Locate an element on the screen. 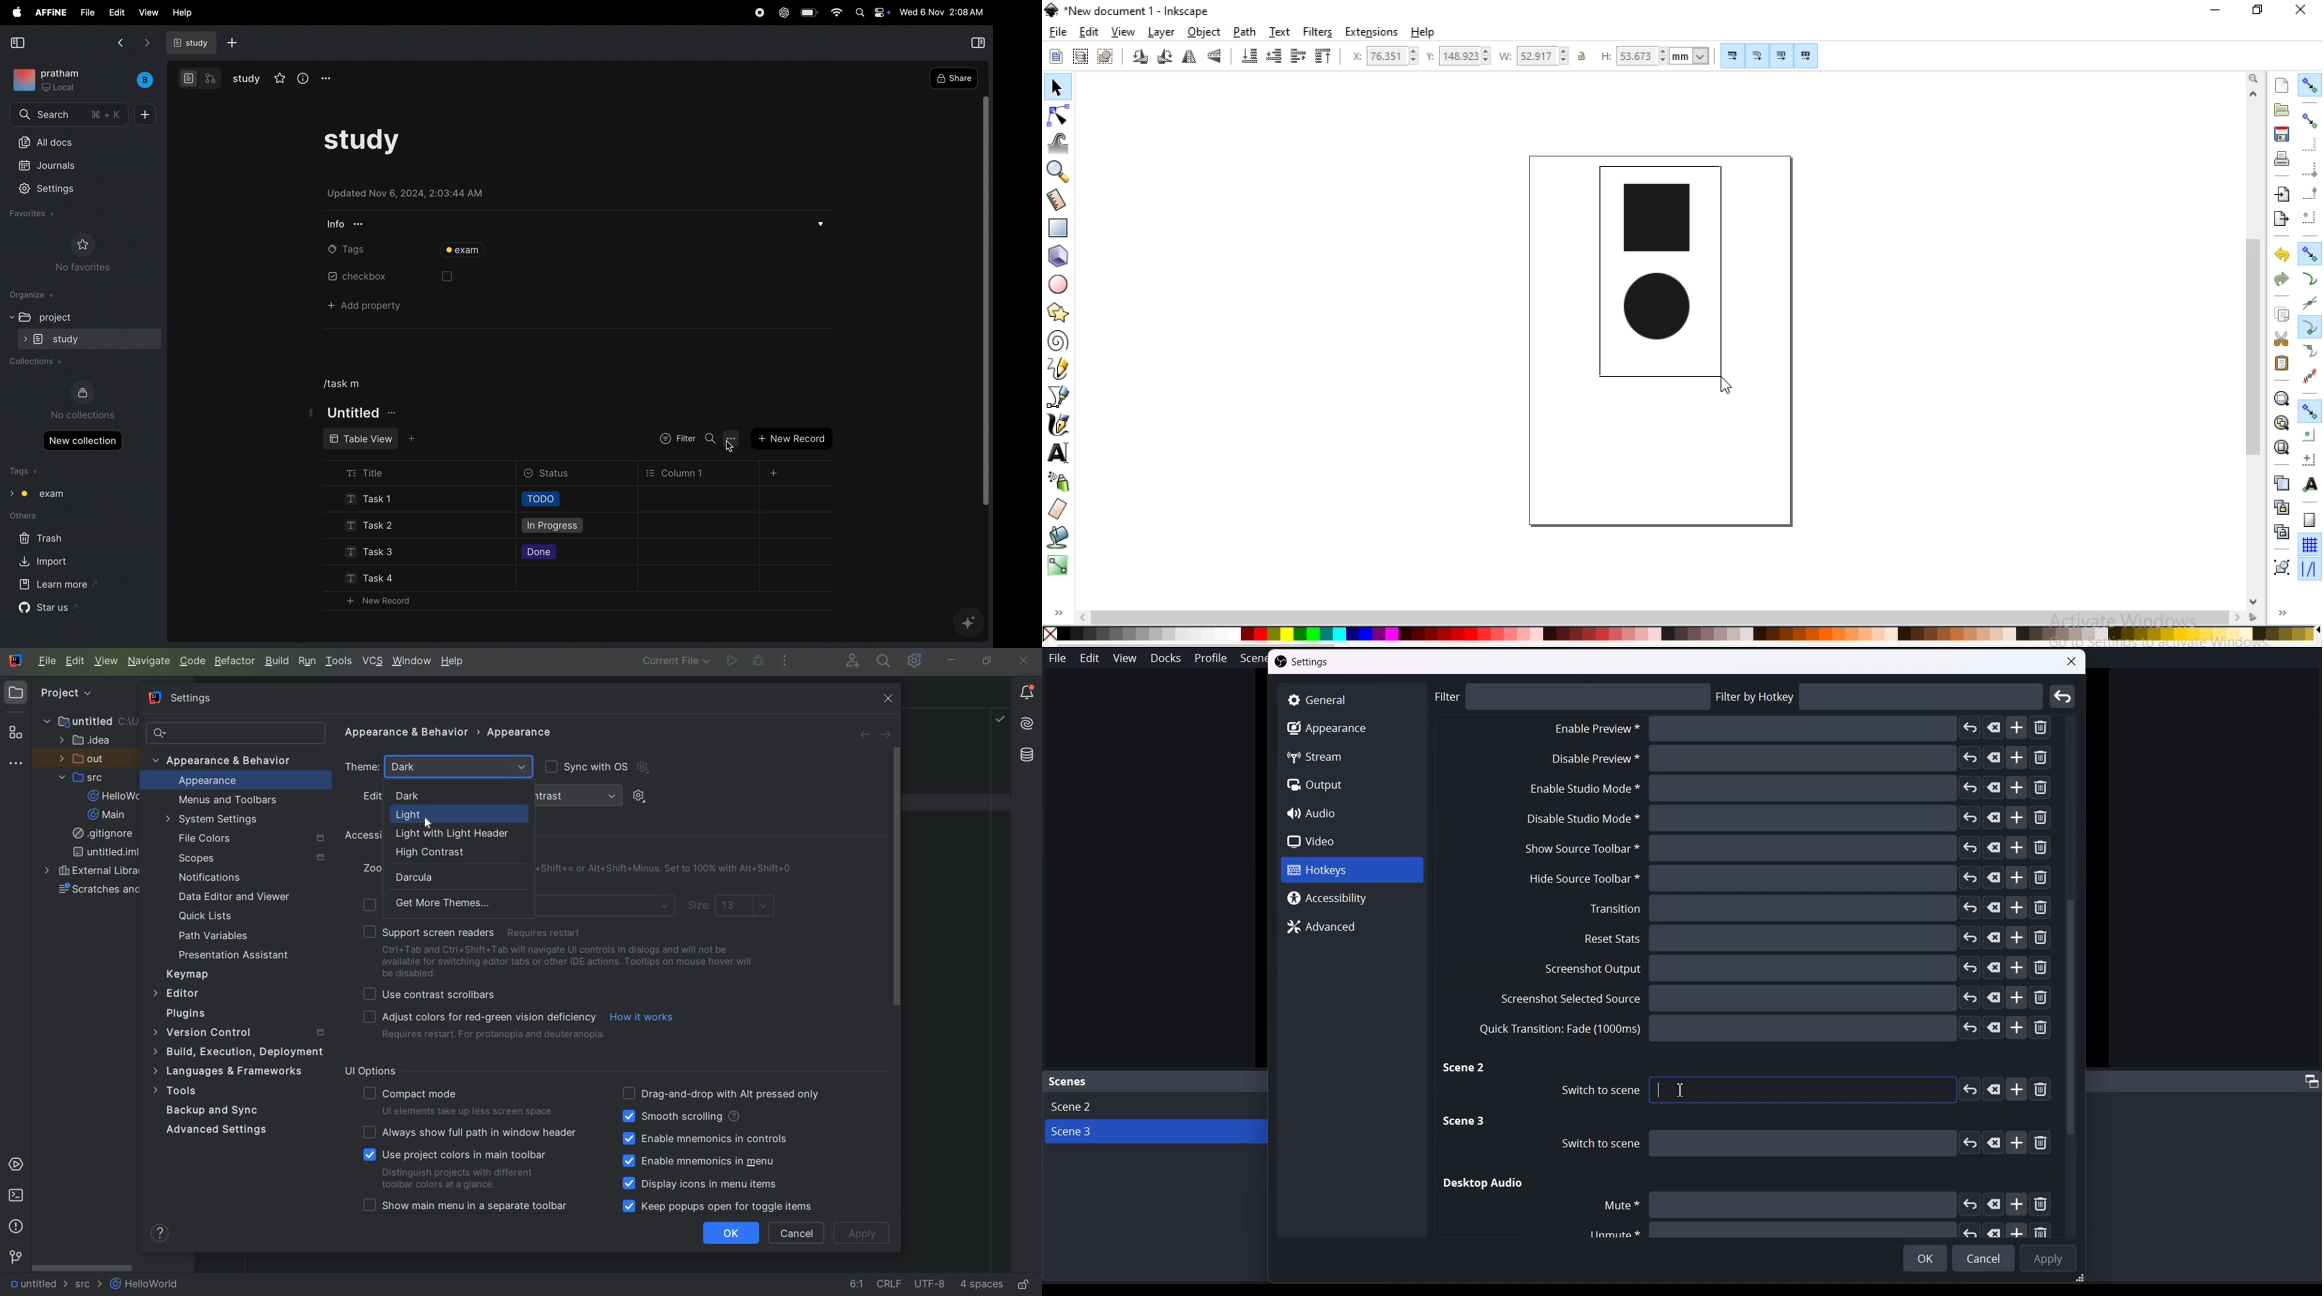  Enable Preview is located at coordinates (1796, 762).